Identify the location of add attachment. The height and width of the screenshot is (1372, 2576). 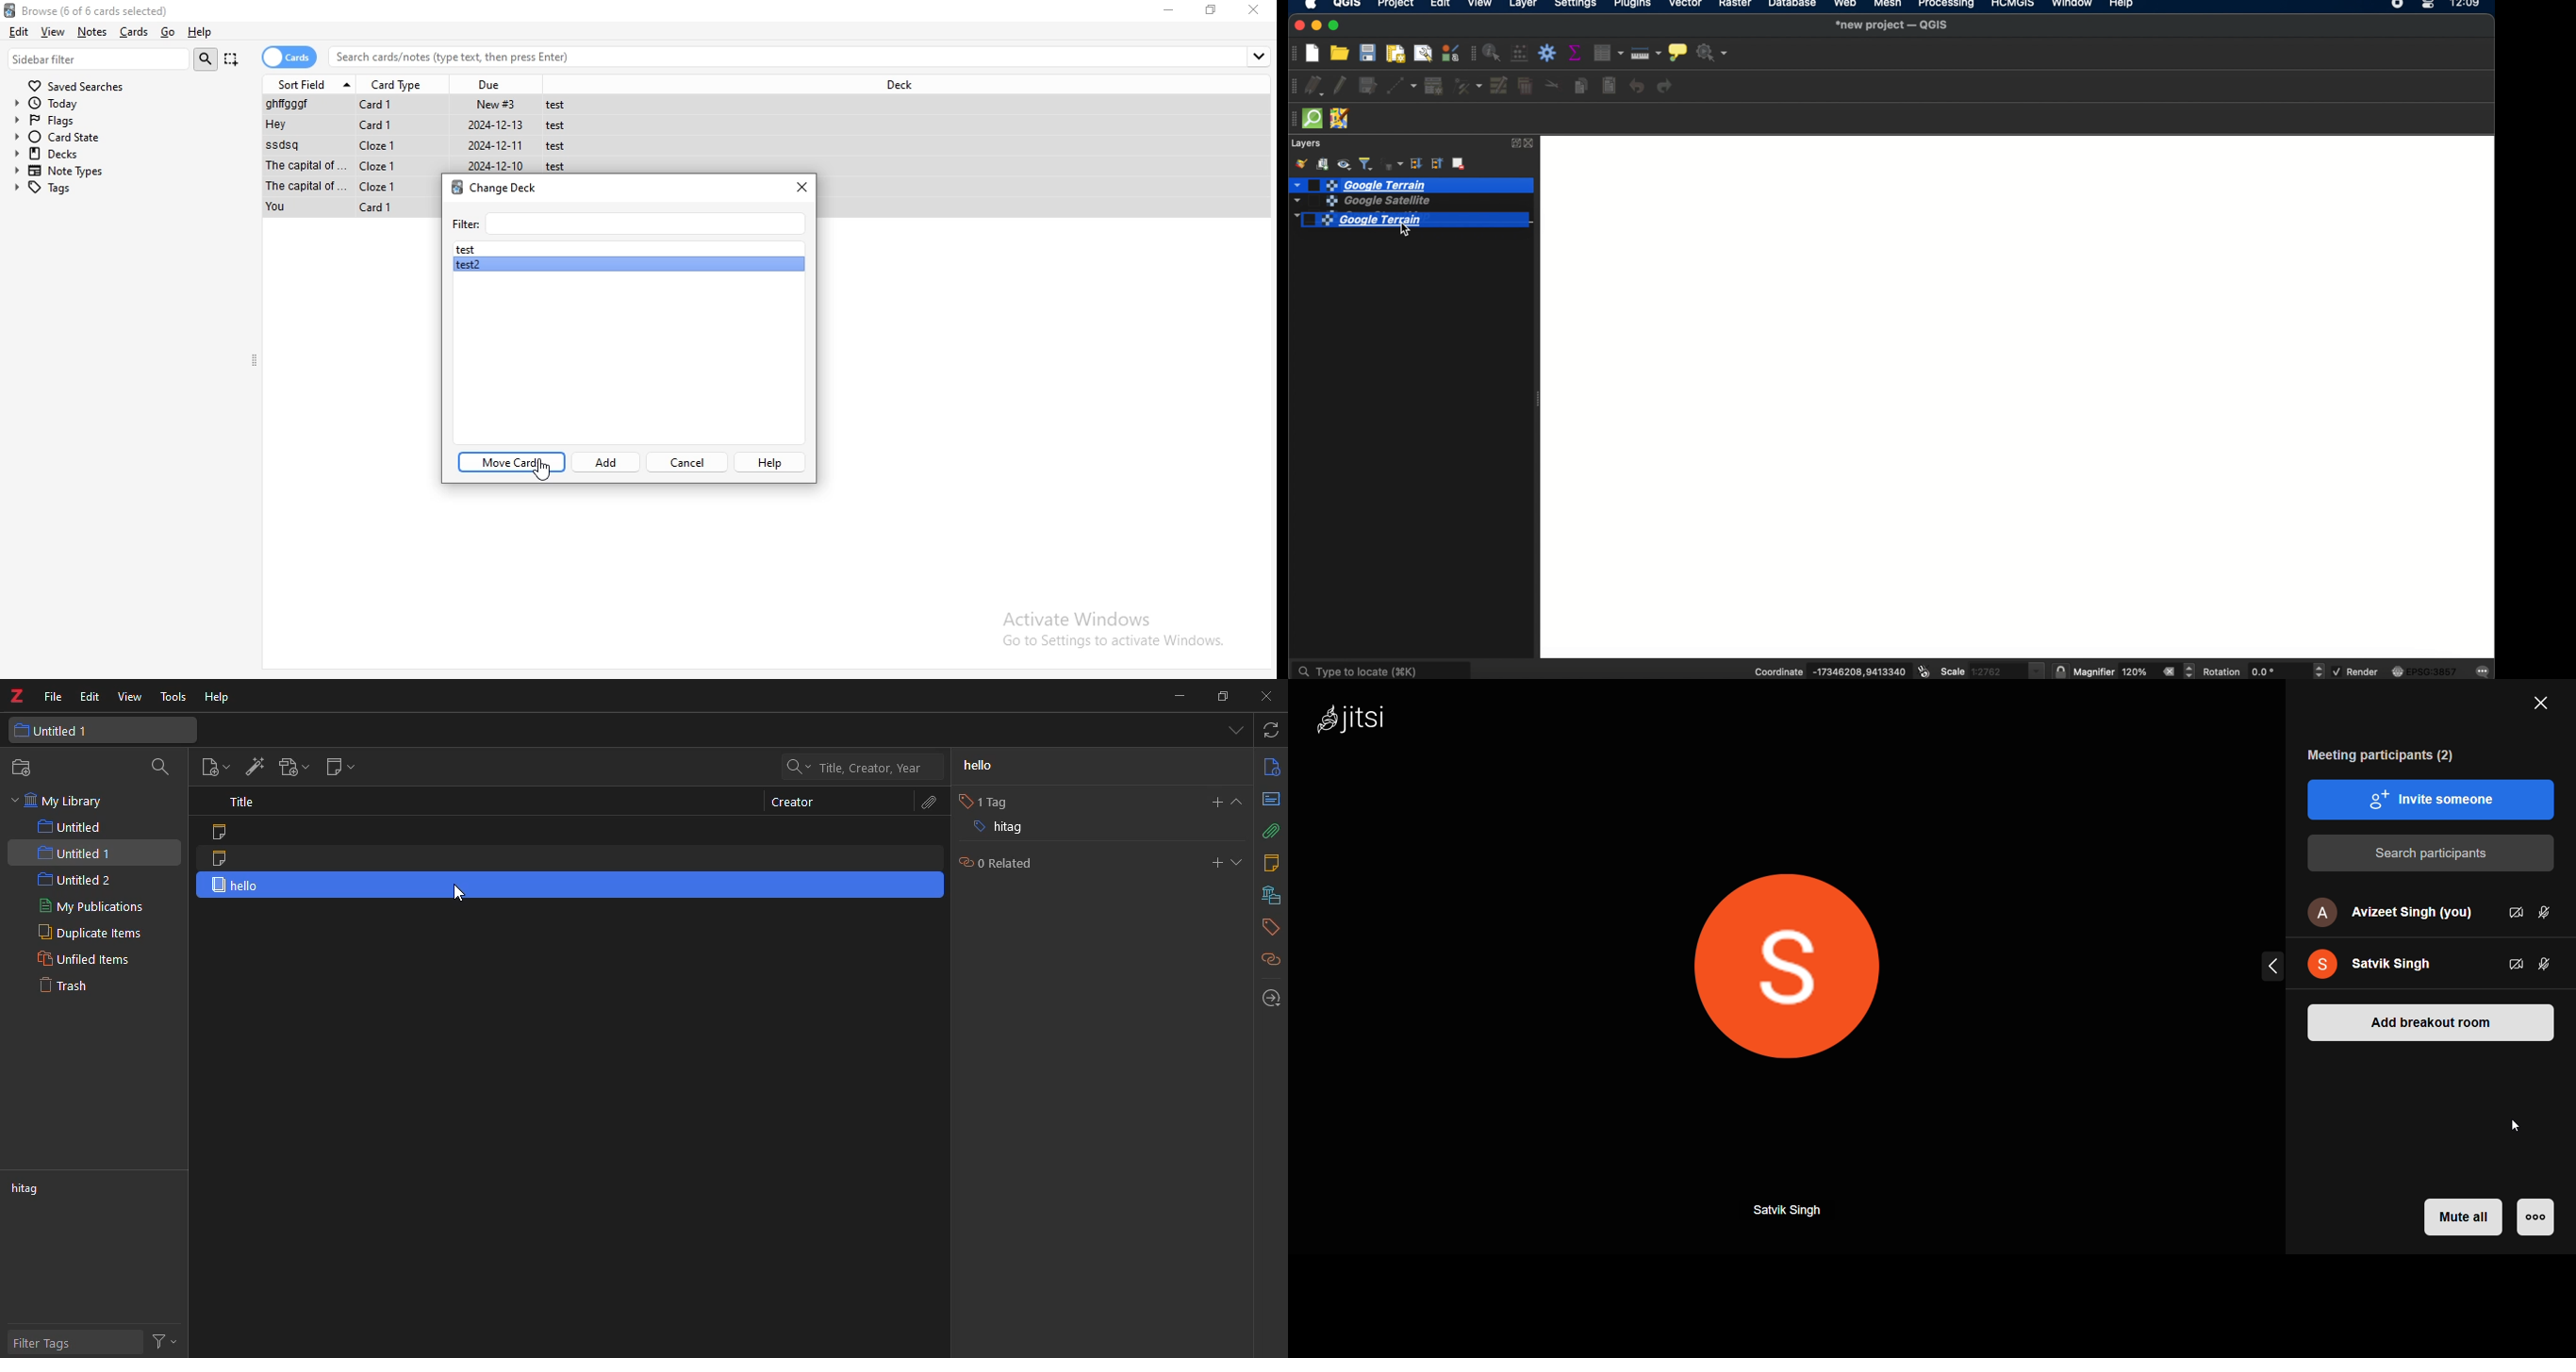
(289, 766).